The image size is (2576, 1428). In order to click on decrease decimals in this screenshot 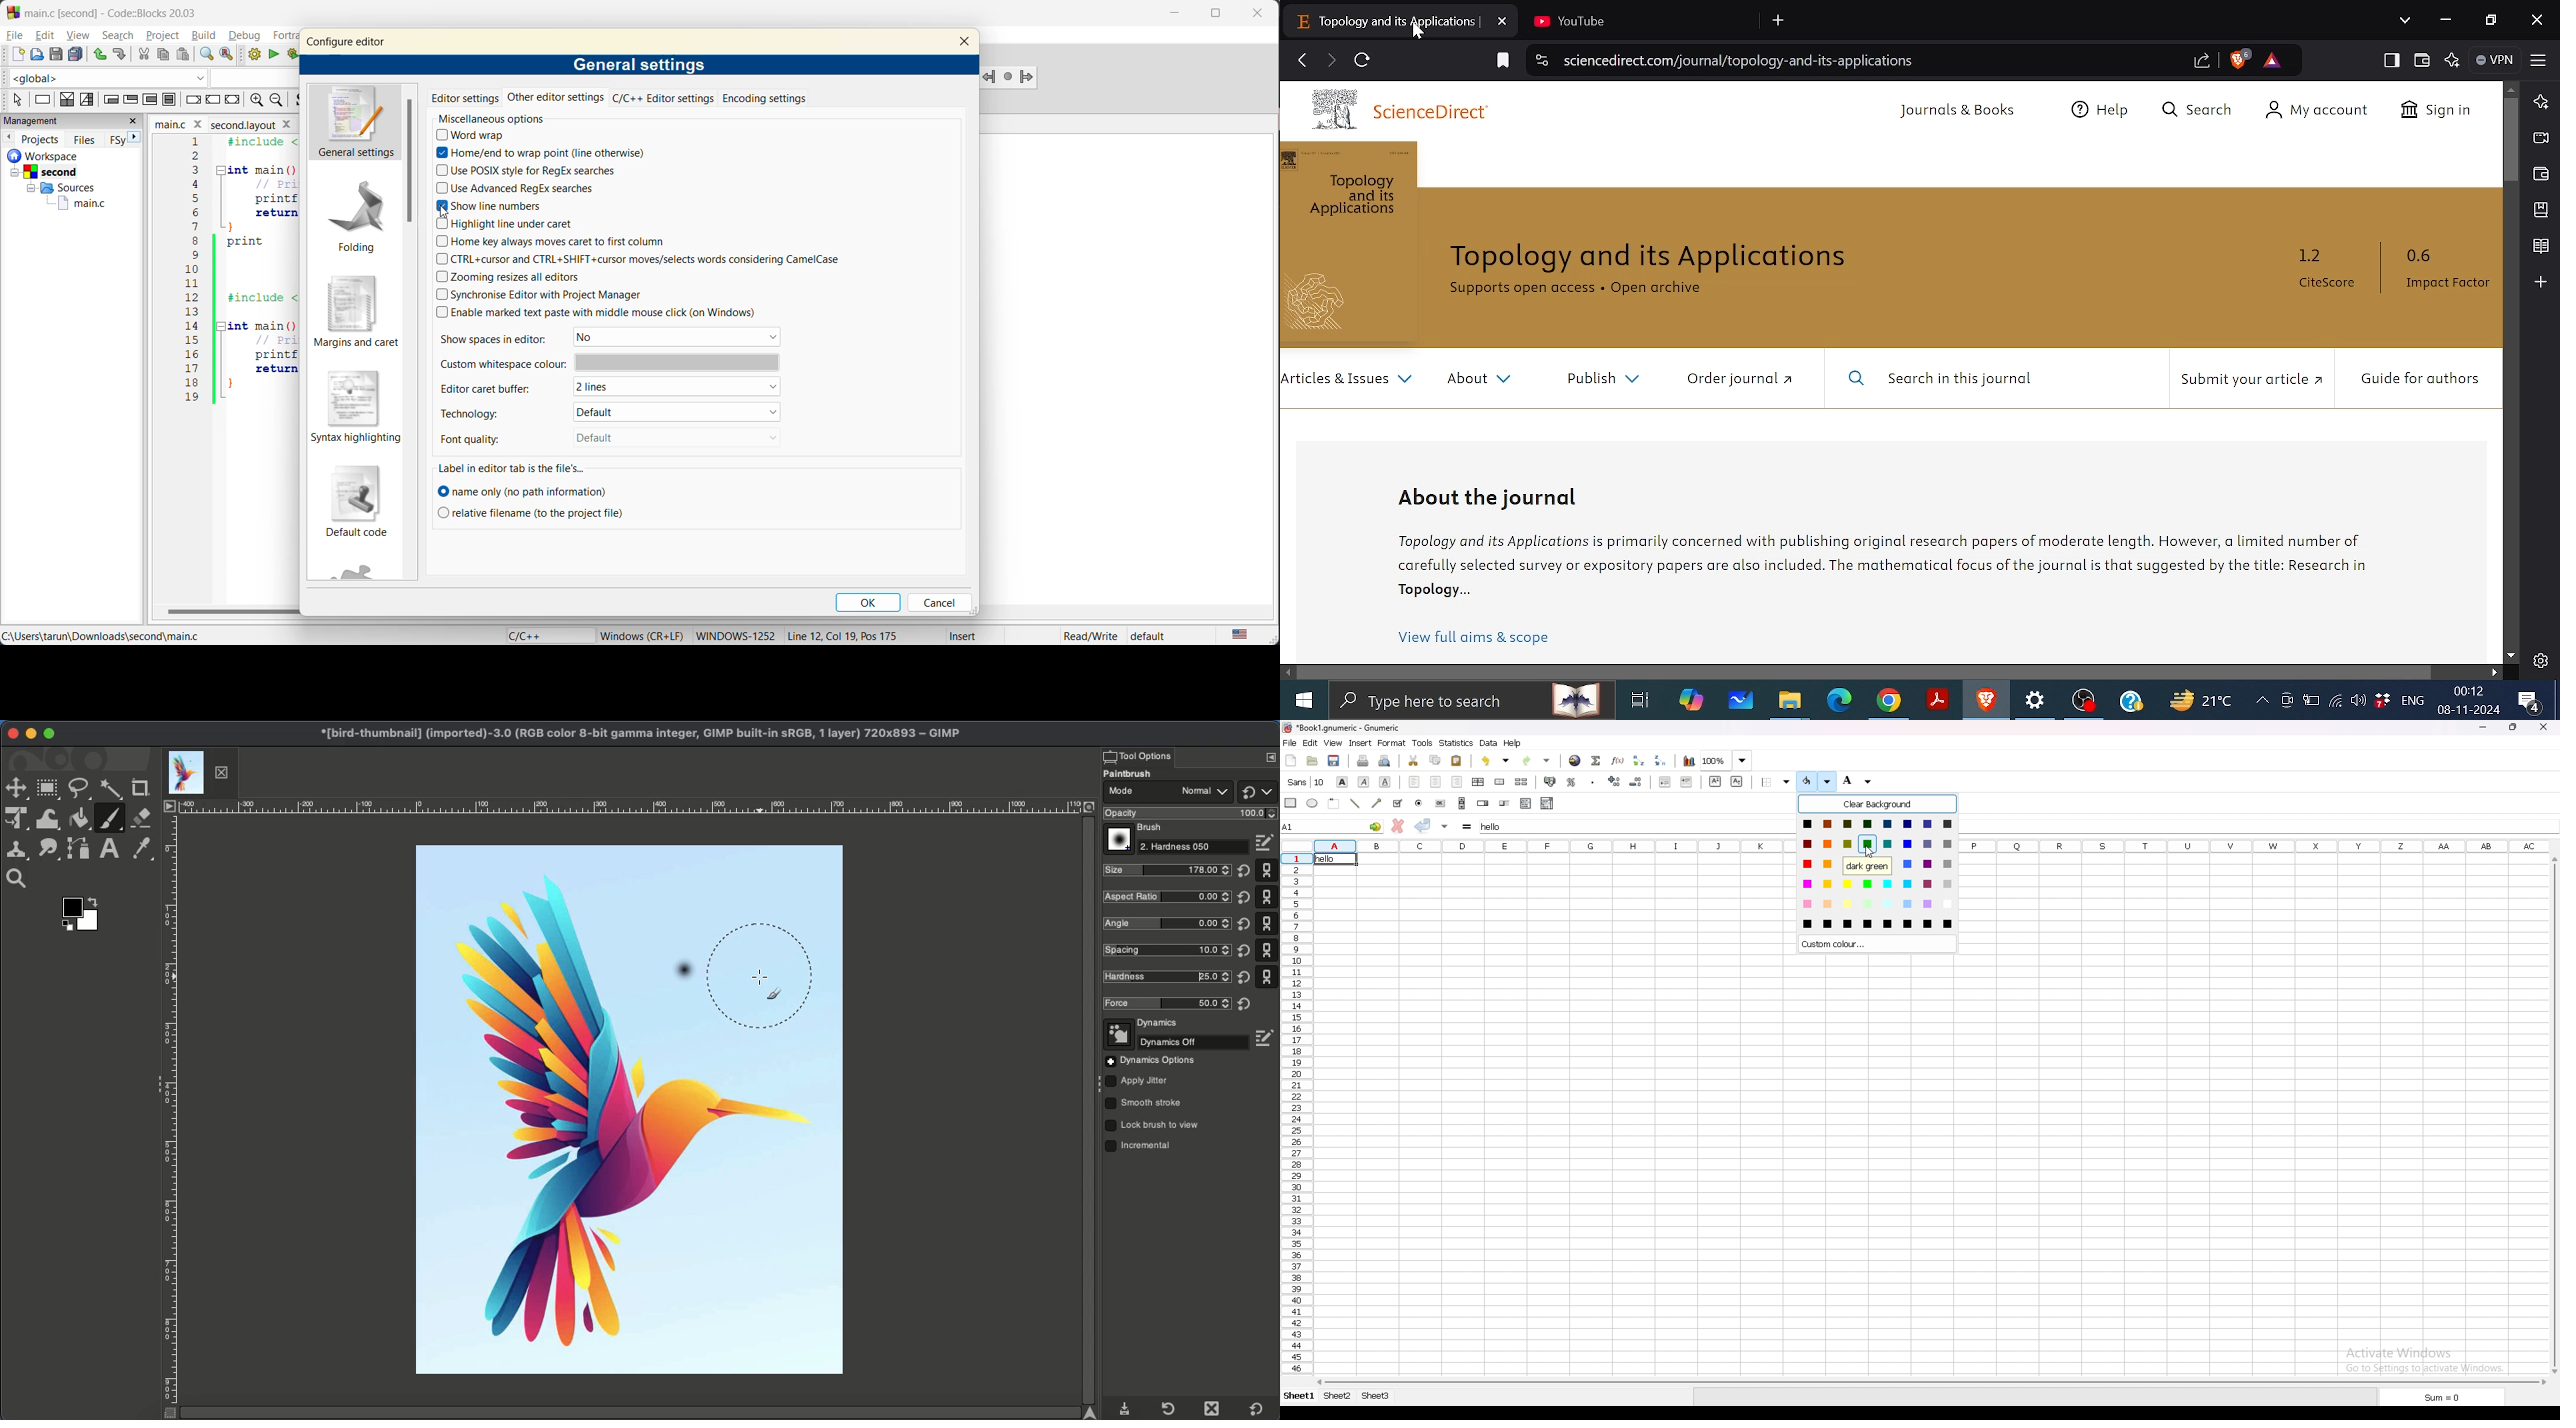, I will do `click(1637, 781)`.